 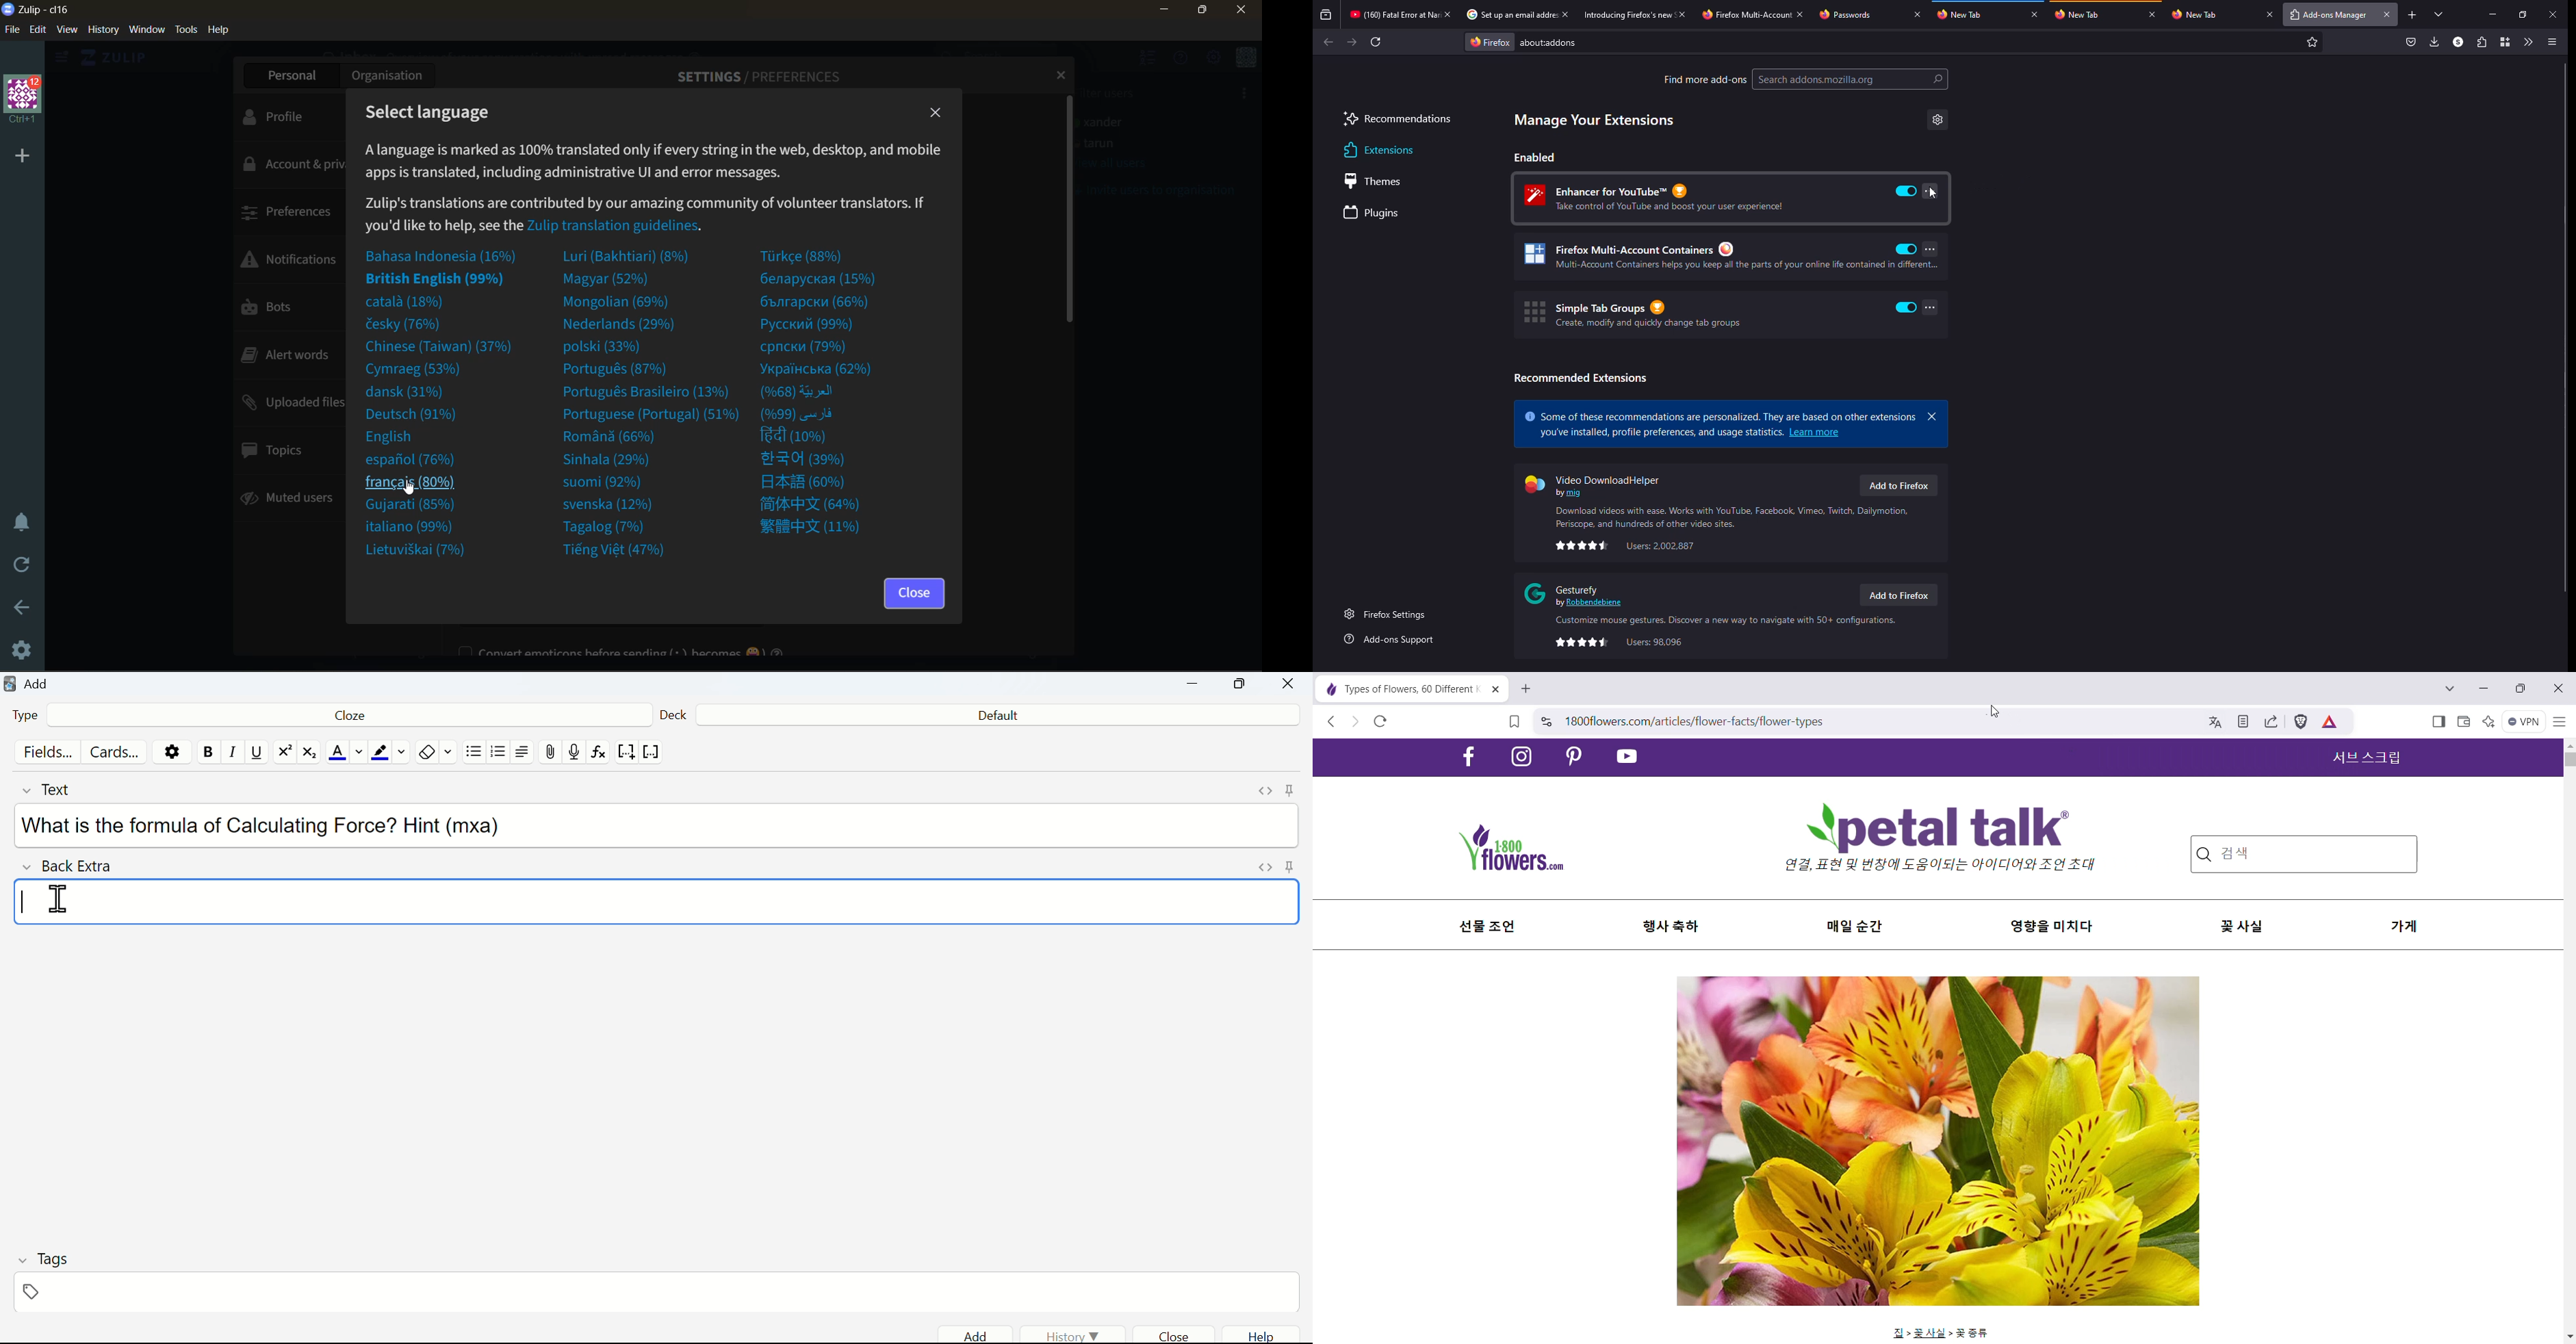 What do you see at coordinates (614, 458) in the screenshot?
I see `sinhala` at bounding box center [614, 458].